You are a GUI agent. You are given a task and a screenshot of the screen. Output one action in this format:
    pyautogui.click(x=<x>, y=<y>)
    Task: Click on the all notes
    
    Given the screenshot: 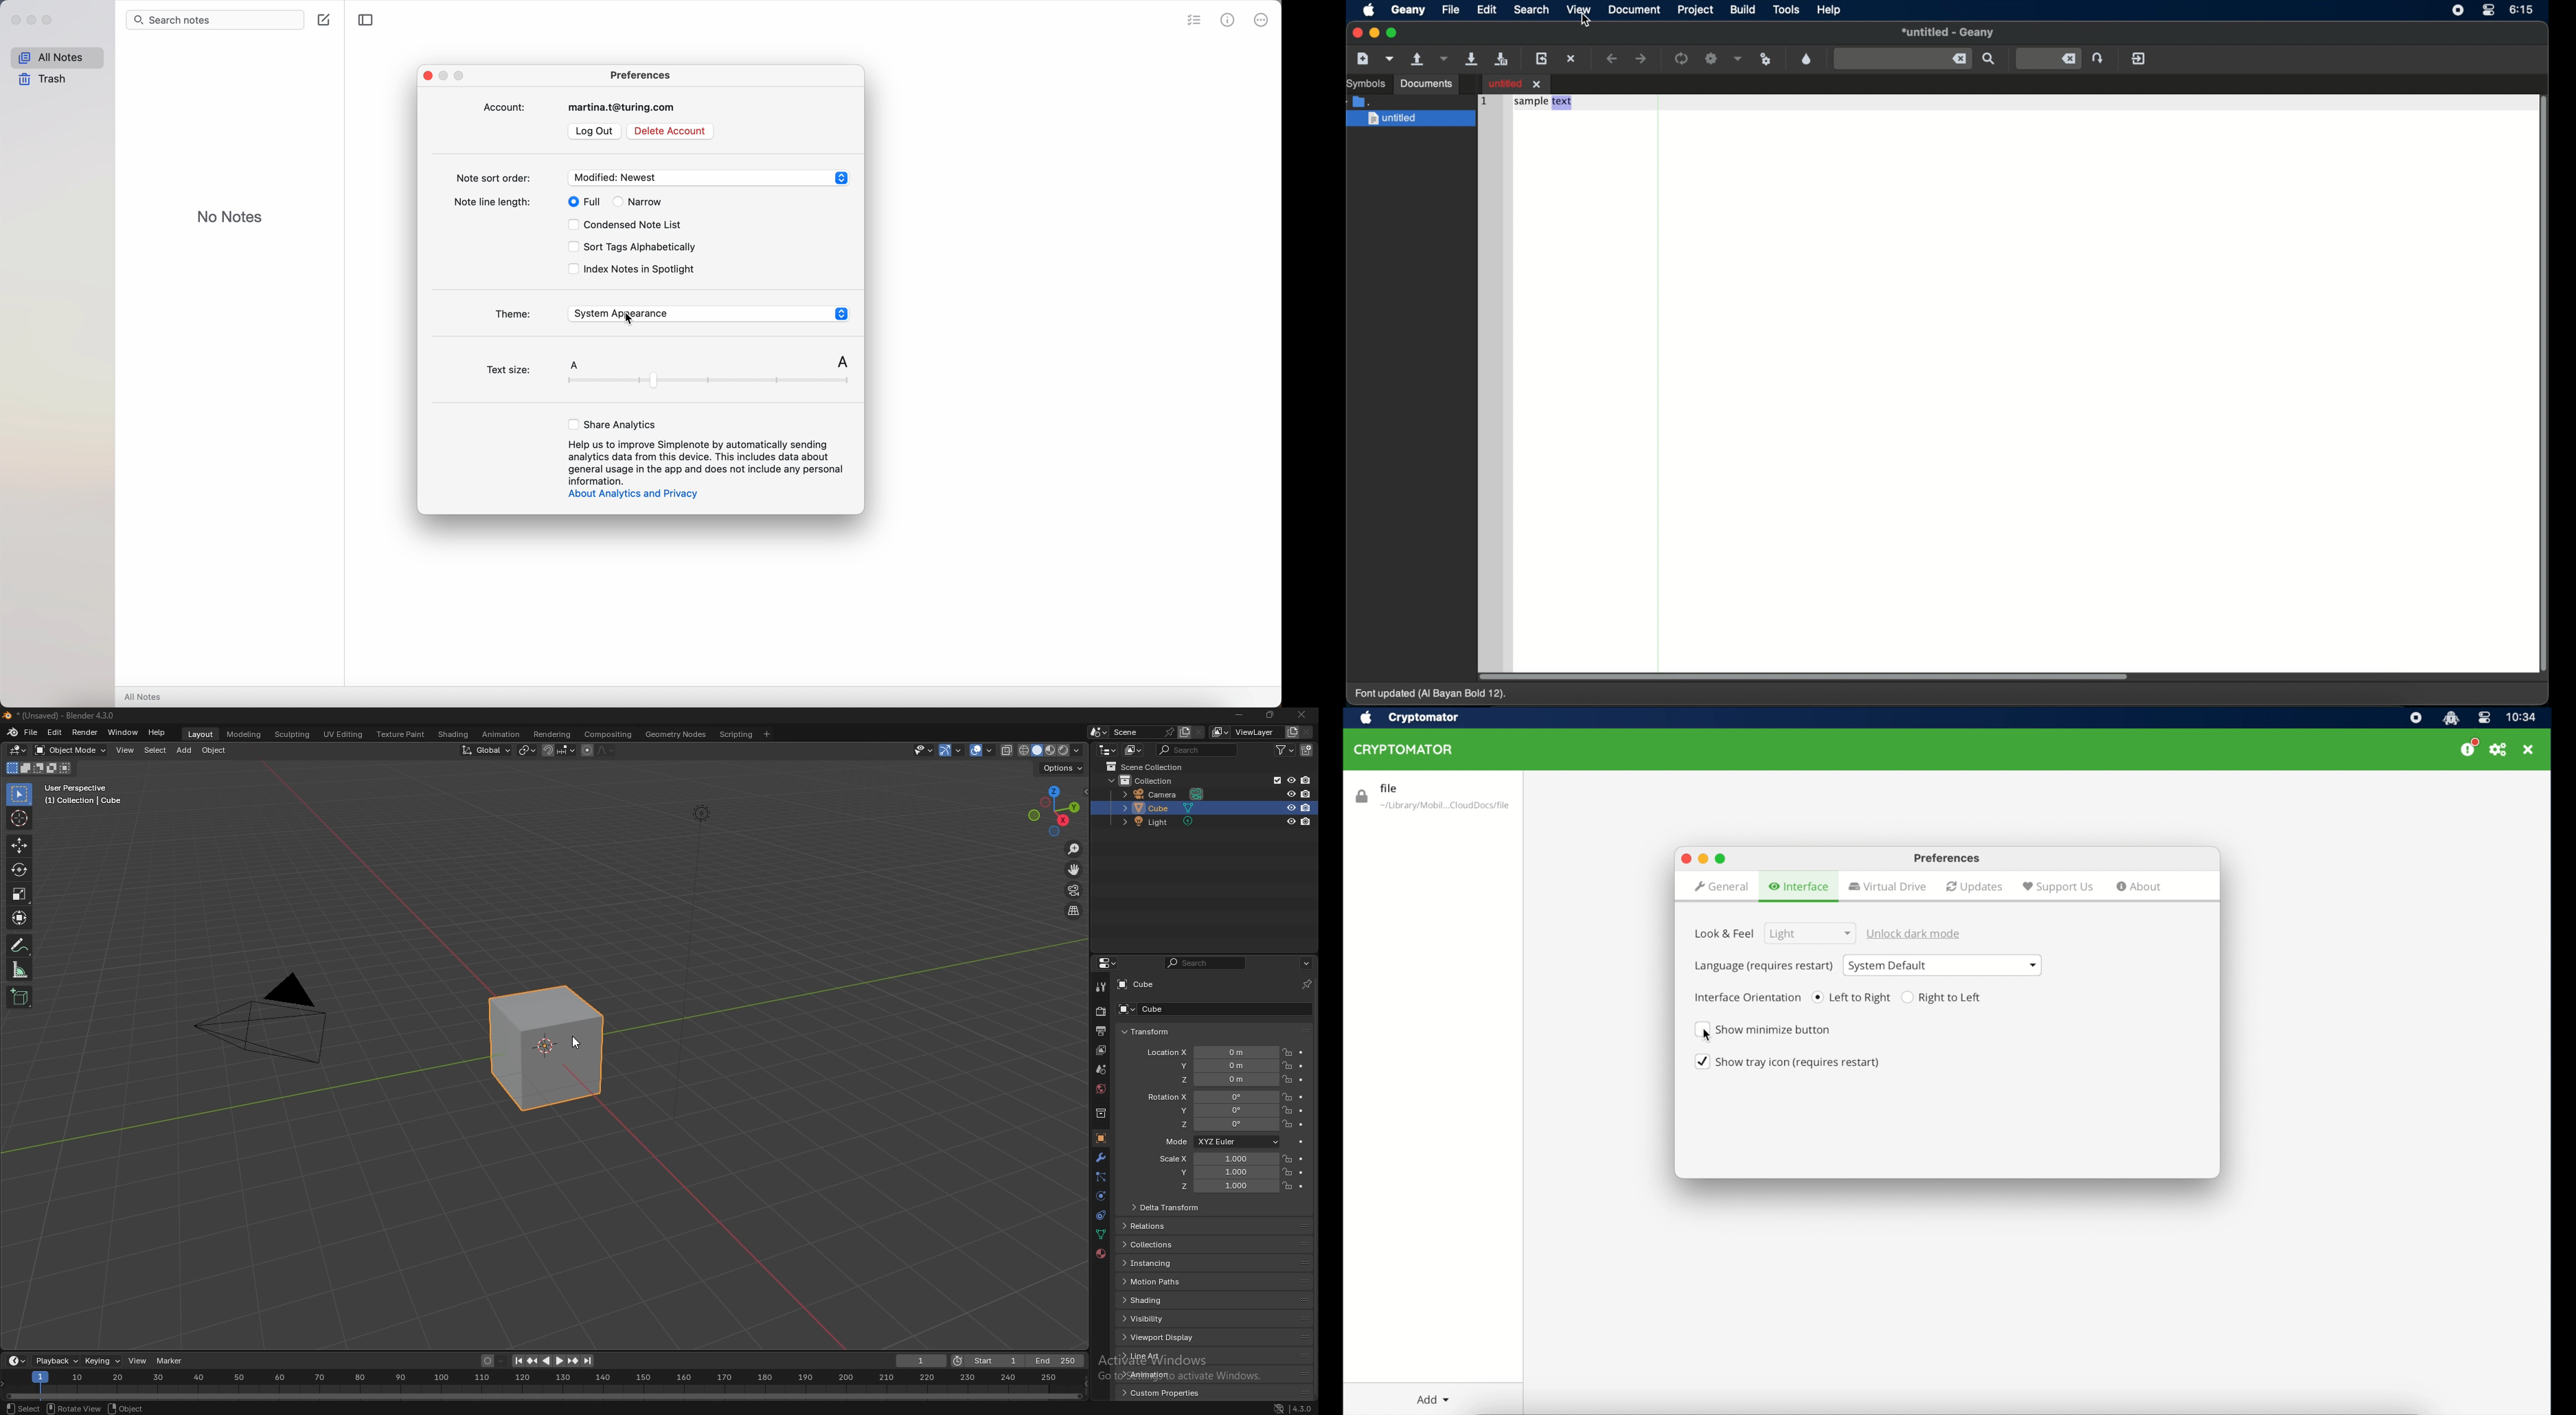 What is the action you would take?
    pyautogui.click(x=145, y=696)
    